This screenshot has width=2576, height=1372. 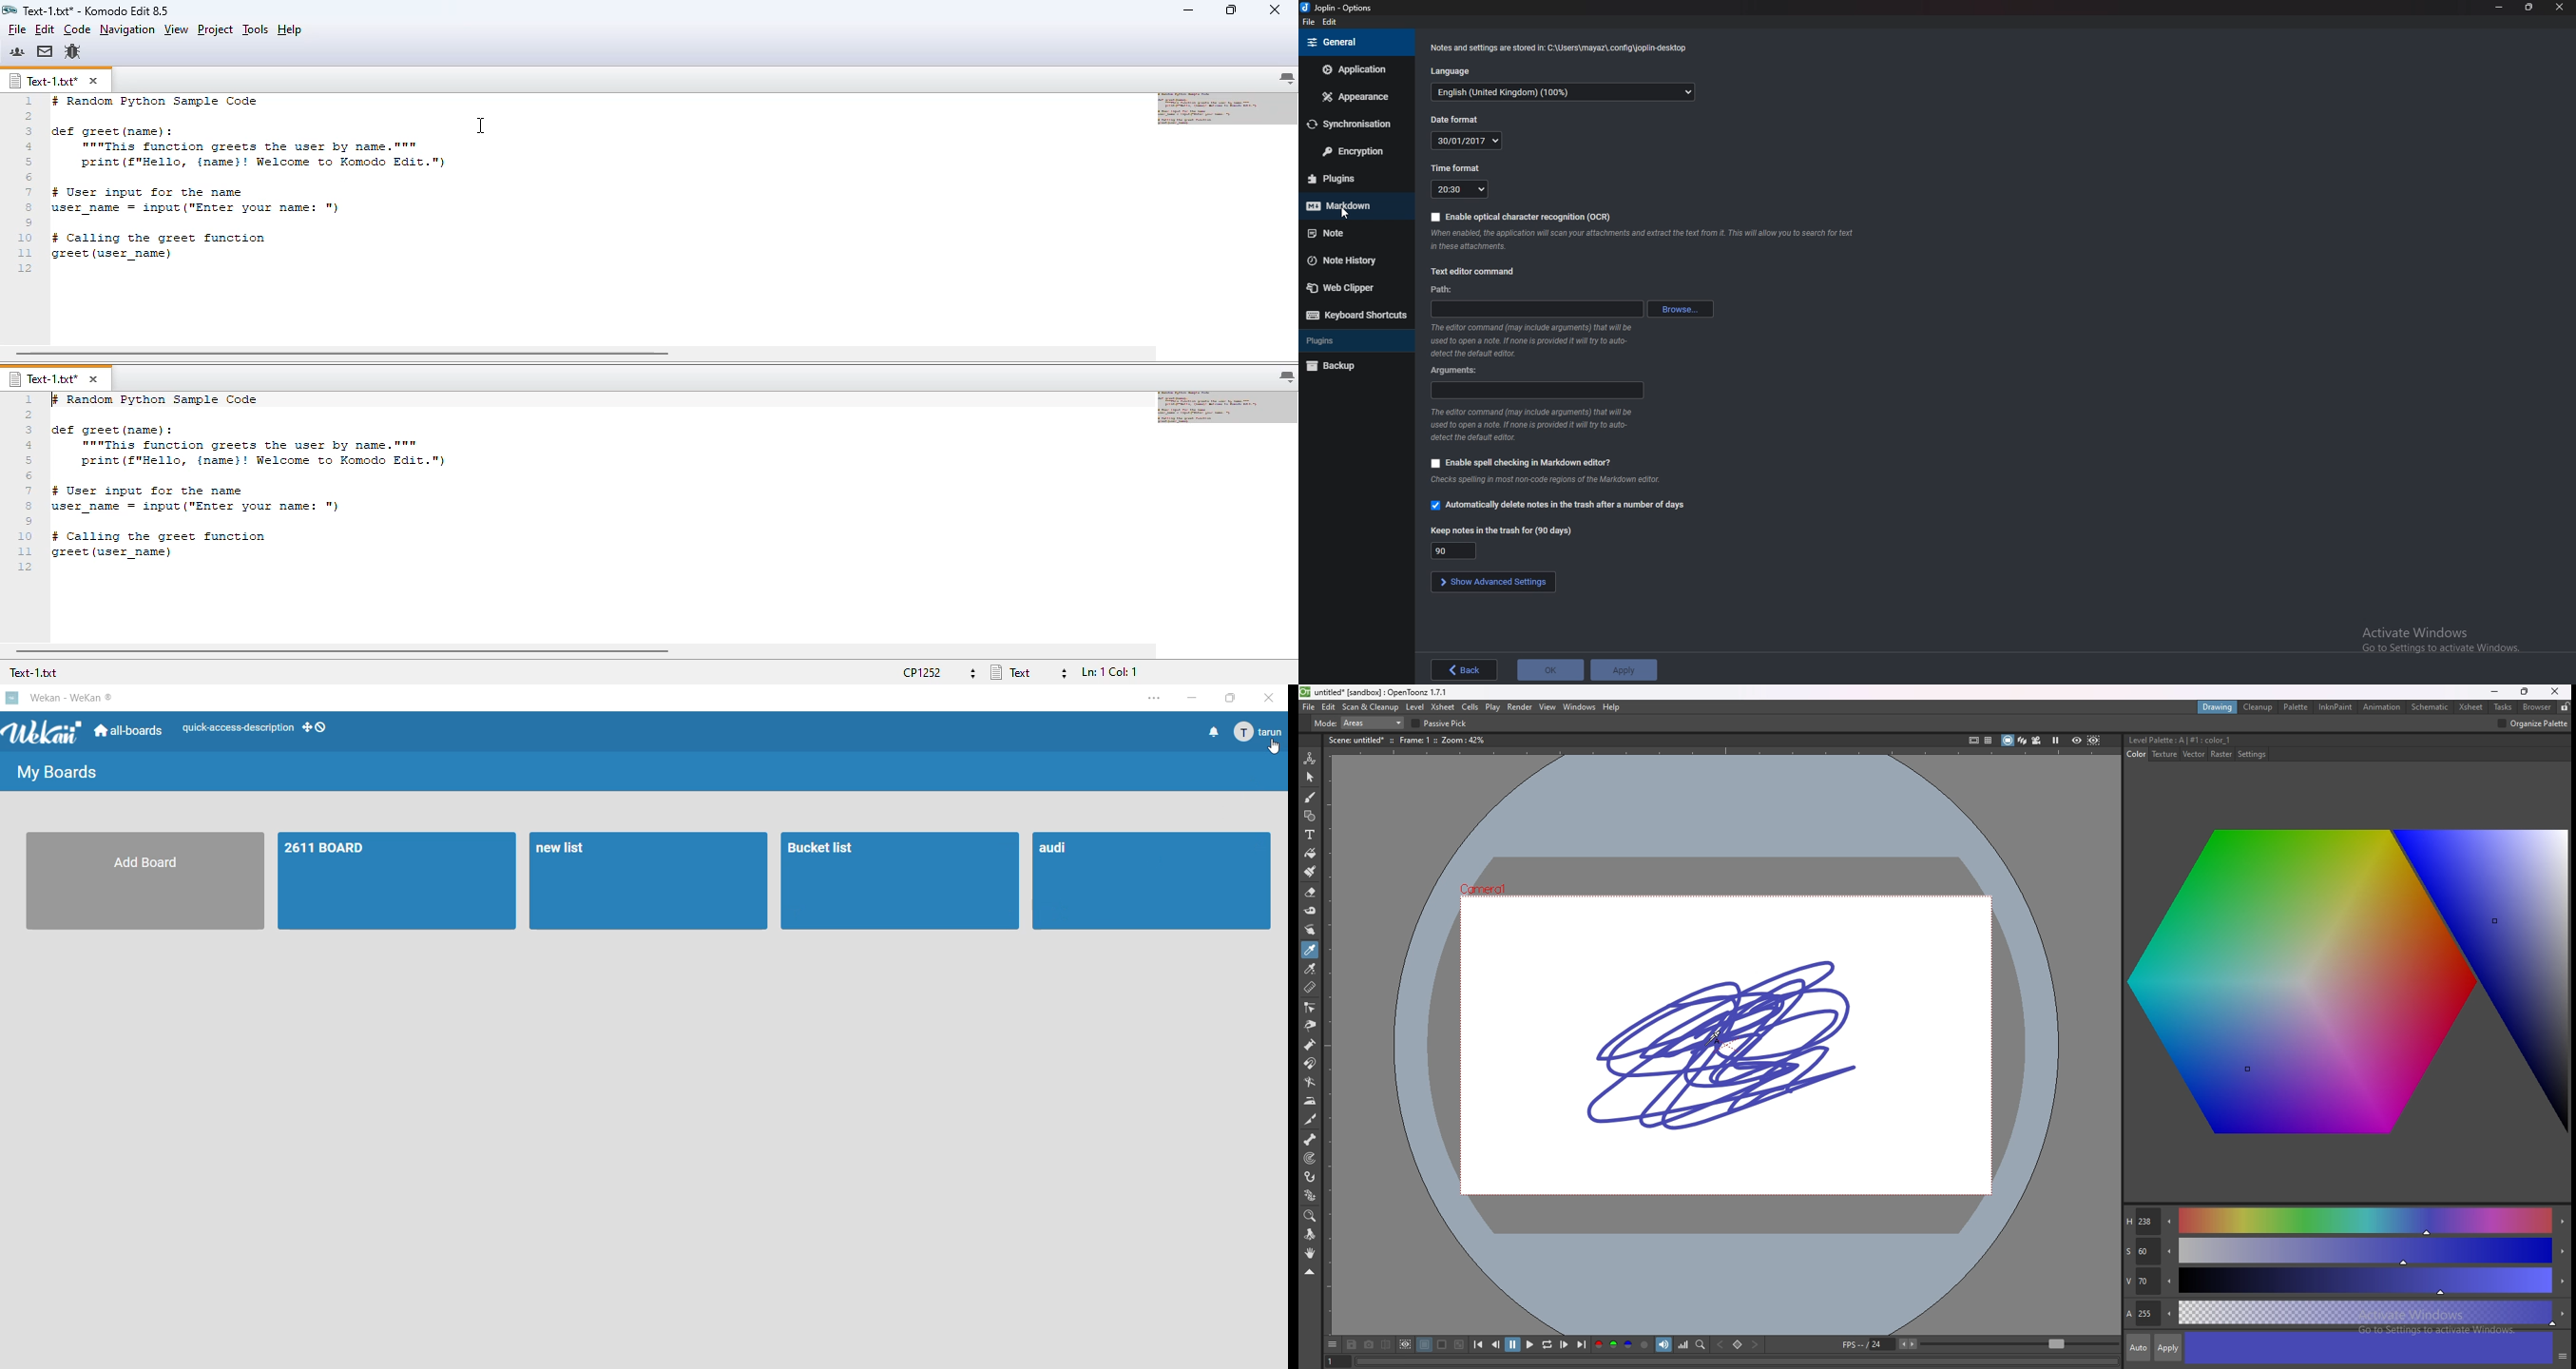 I want to click on hand tool, so click(x=1310, y=1252).